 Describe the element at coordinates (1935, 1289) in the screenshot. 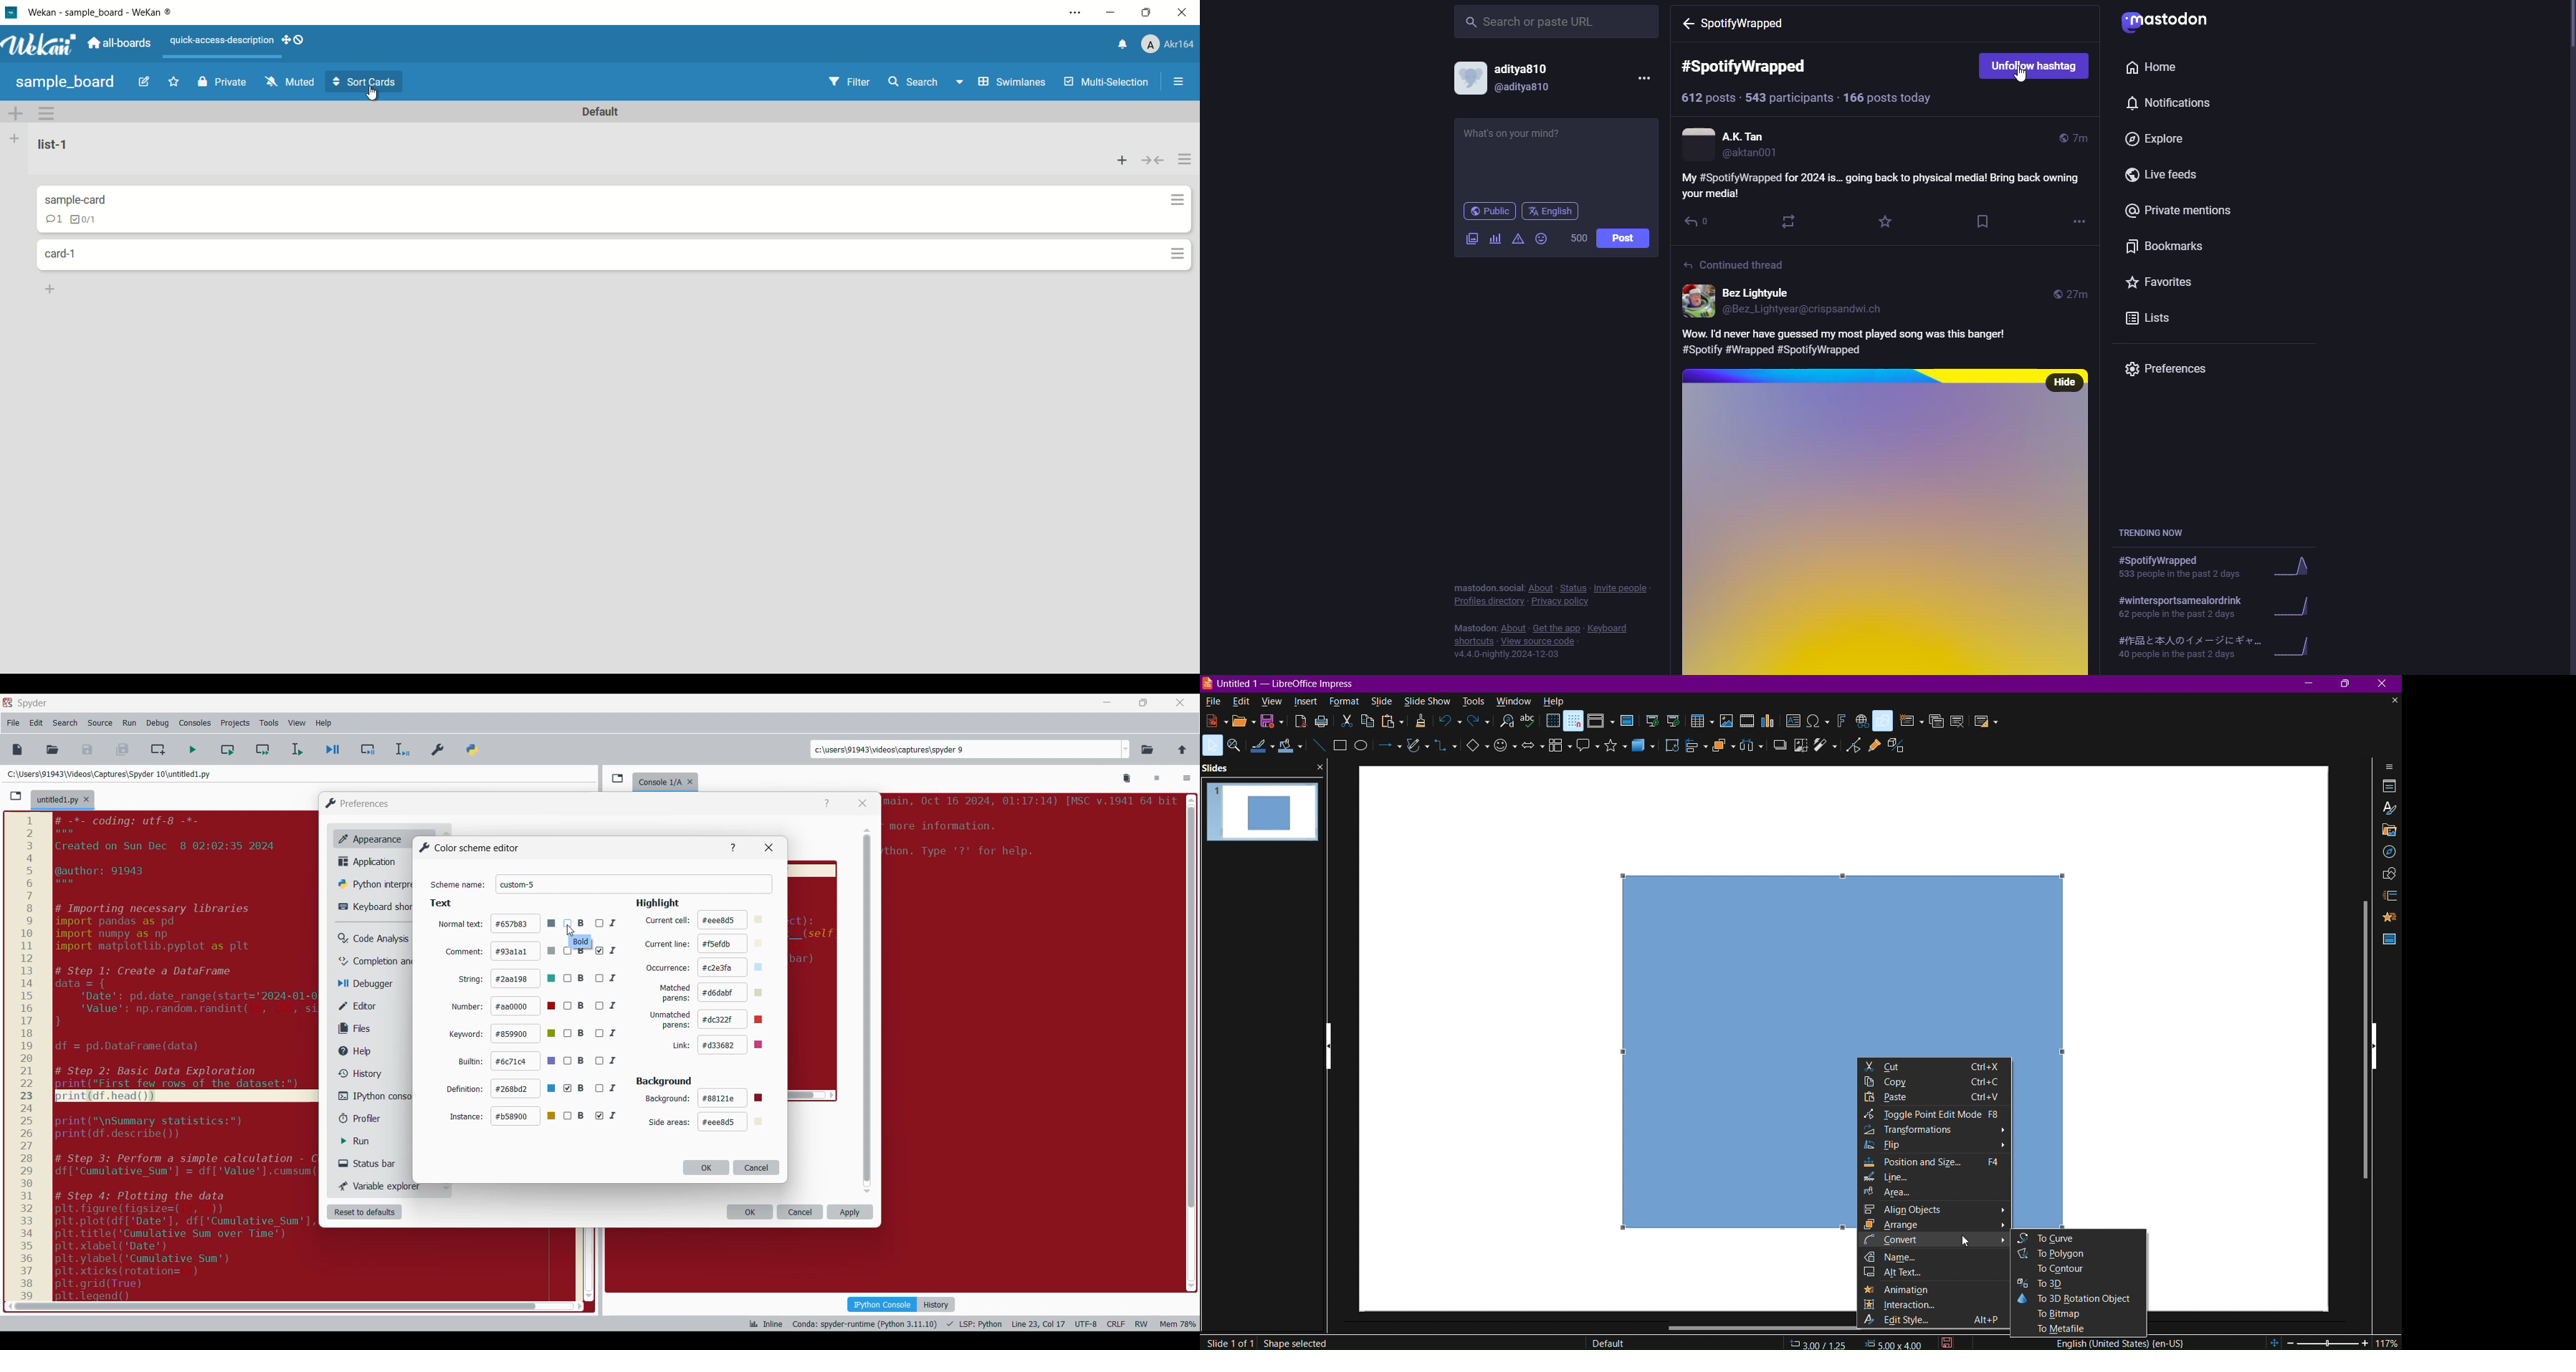

I see `Animation` at that location.